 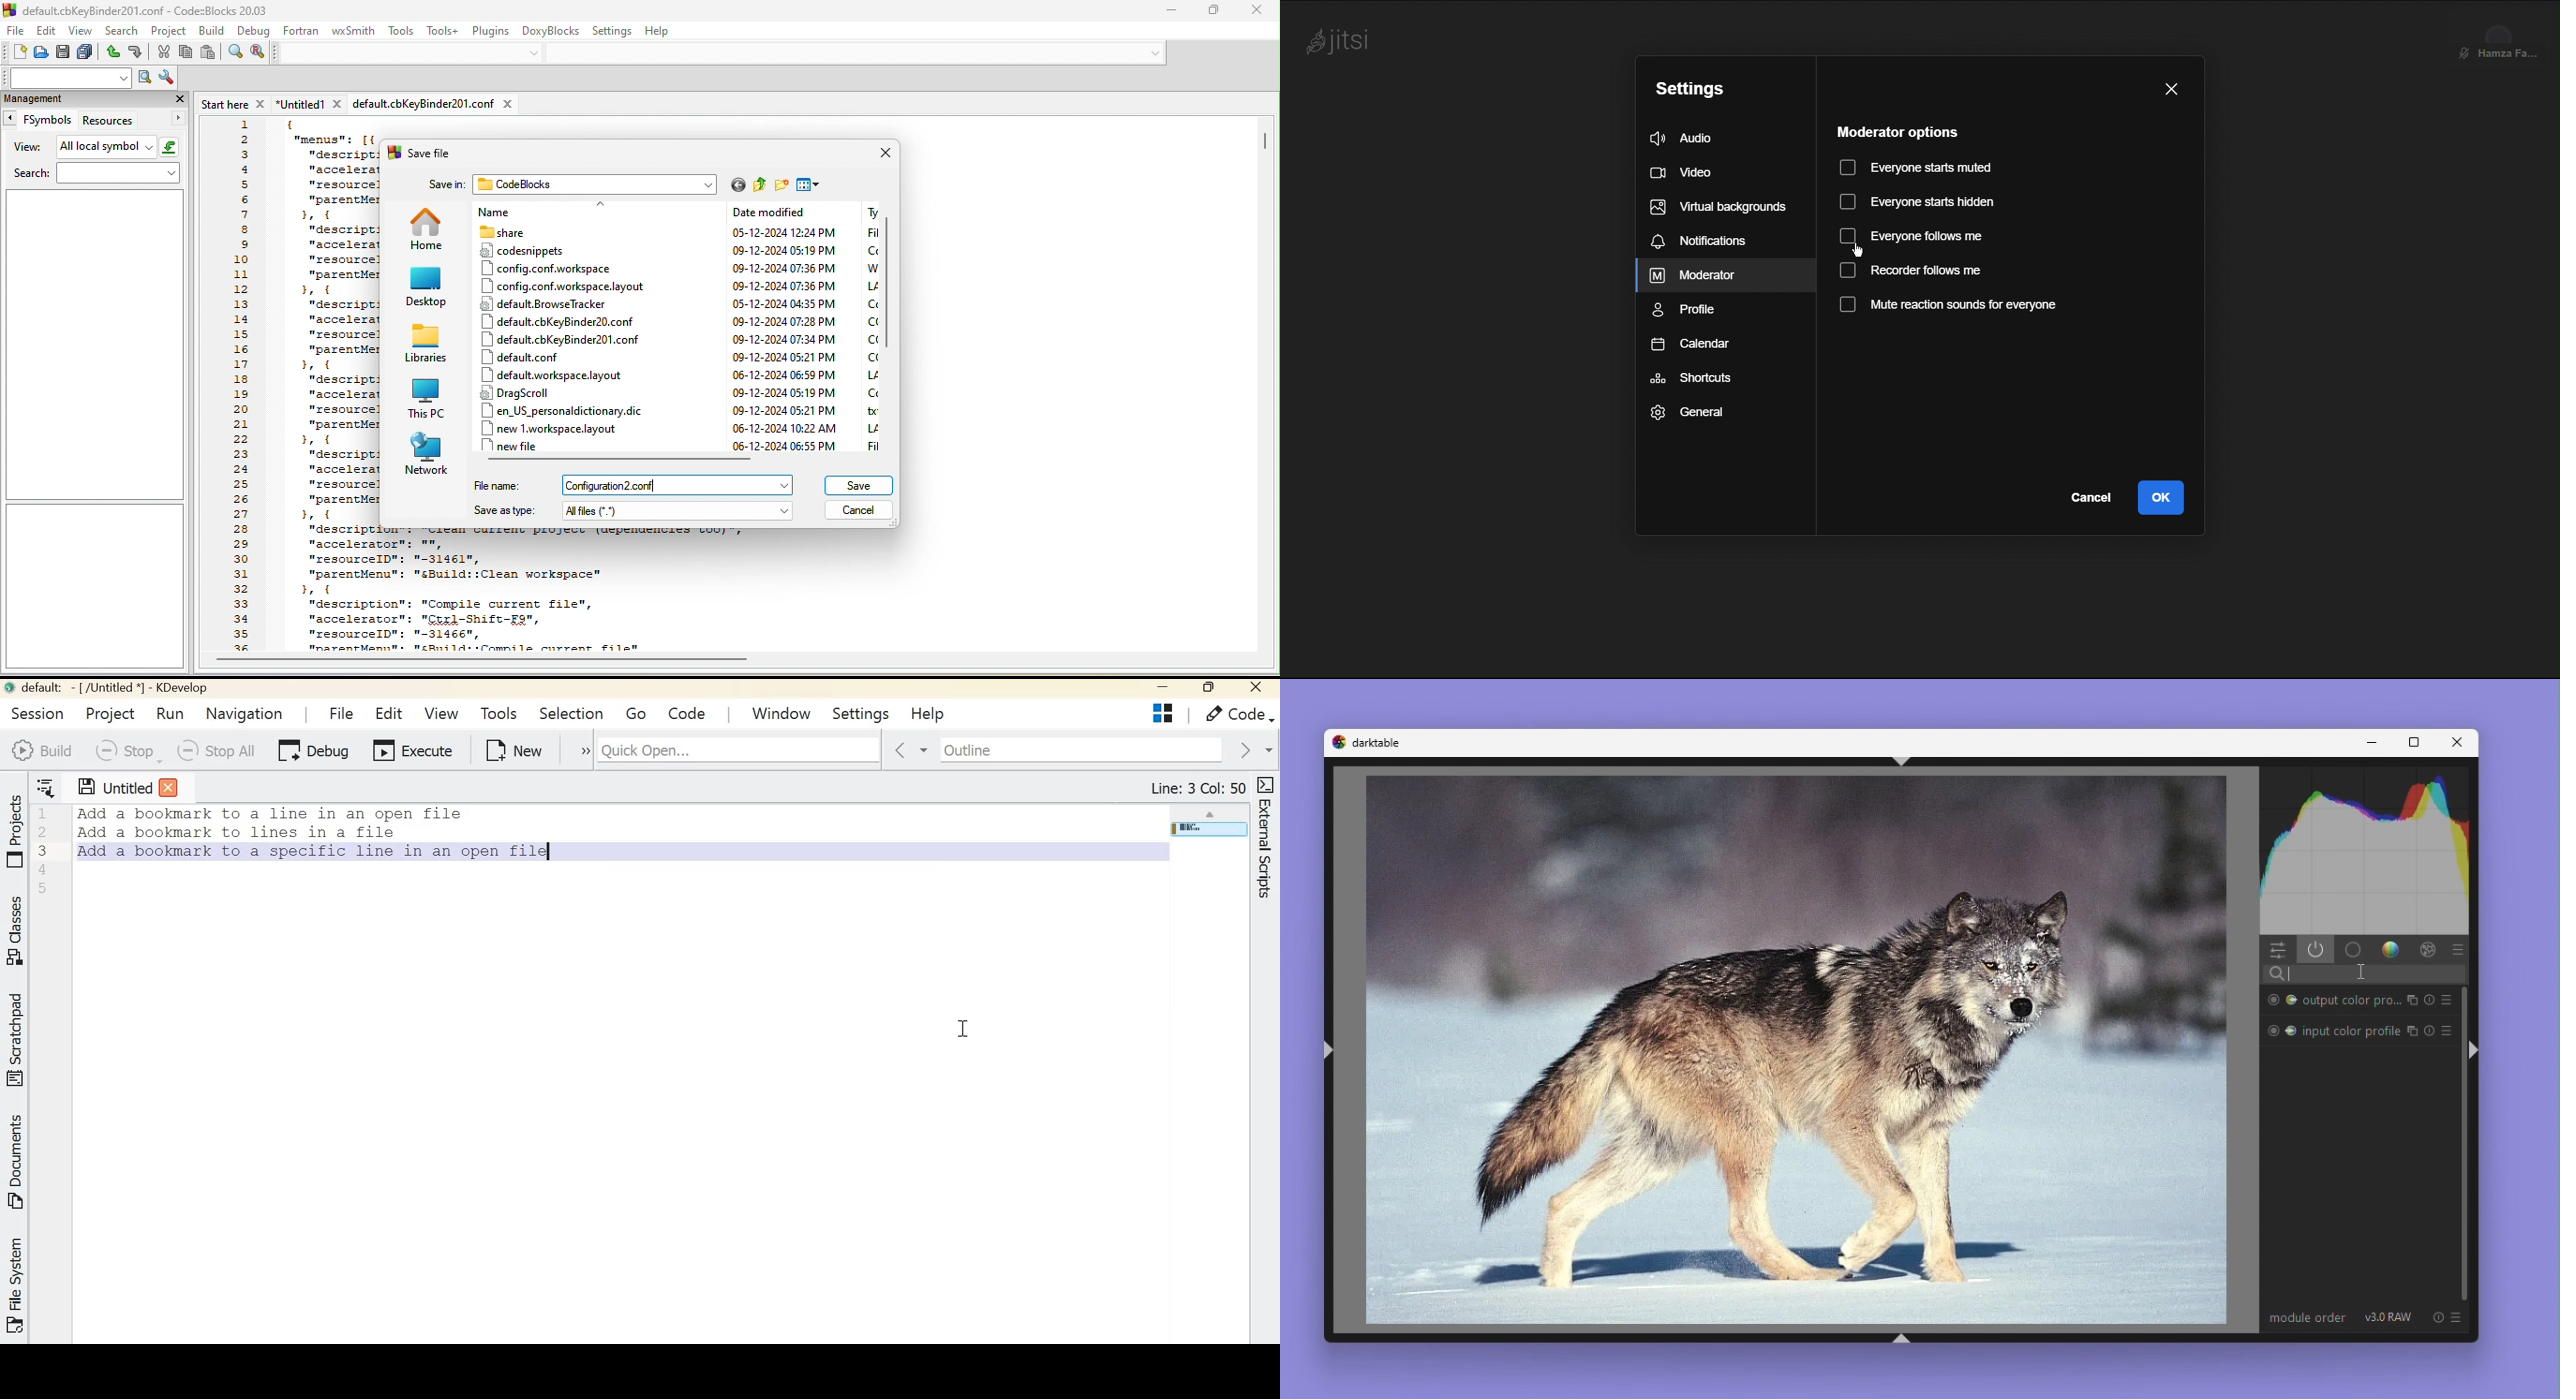 What do you see at coordinates (1211, 688) in the screenshot?
I see `Maximize` at bounding box center [1211, 688].